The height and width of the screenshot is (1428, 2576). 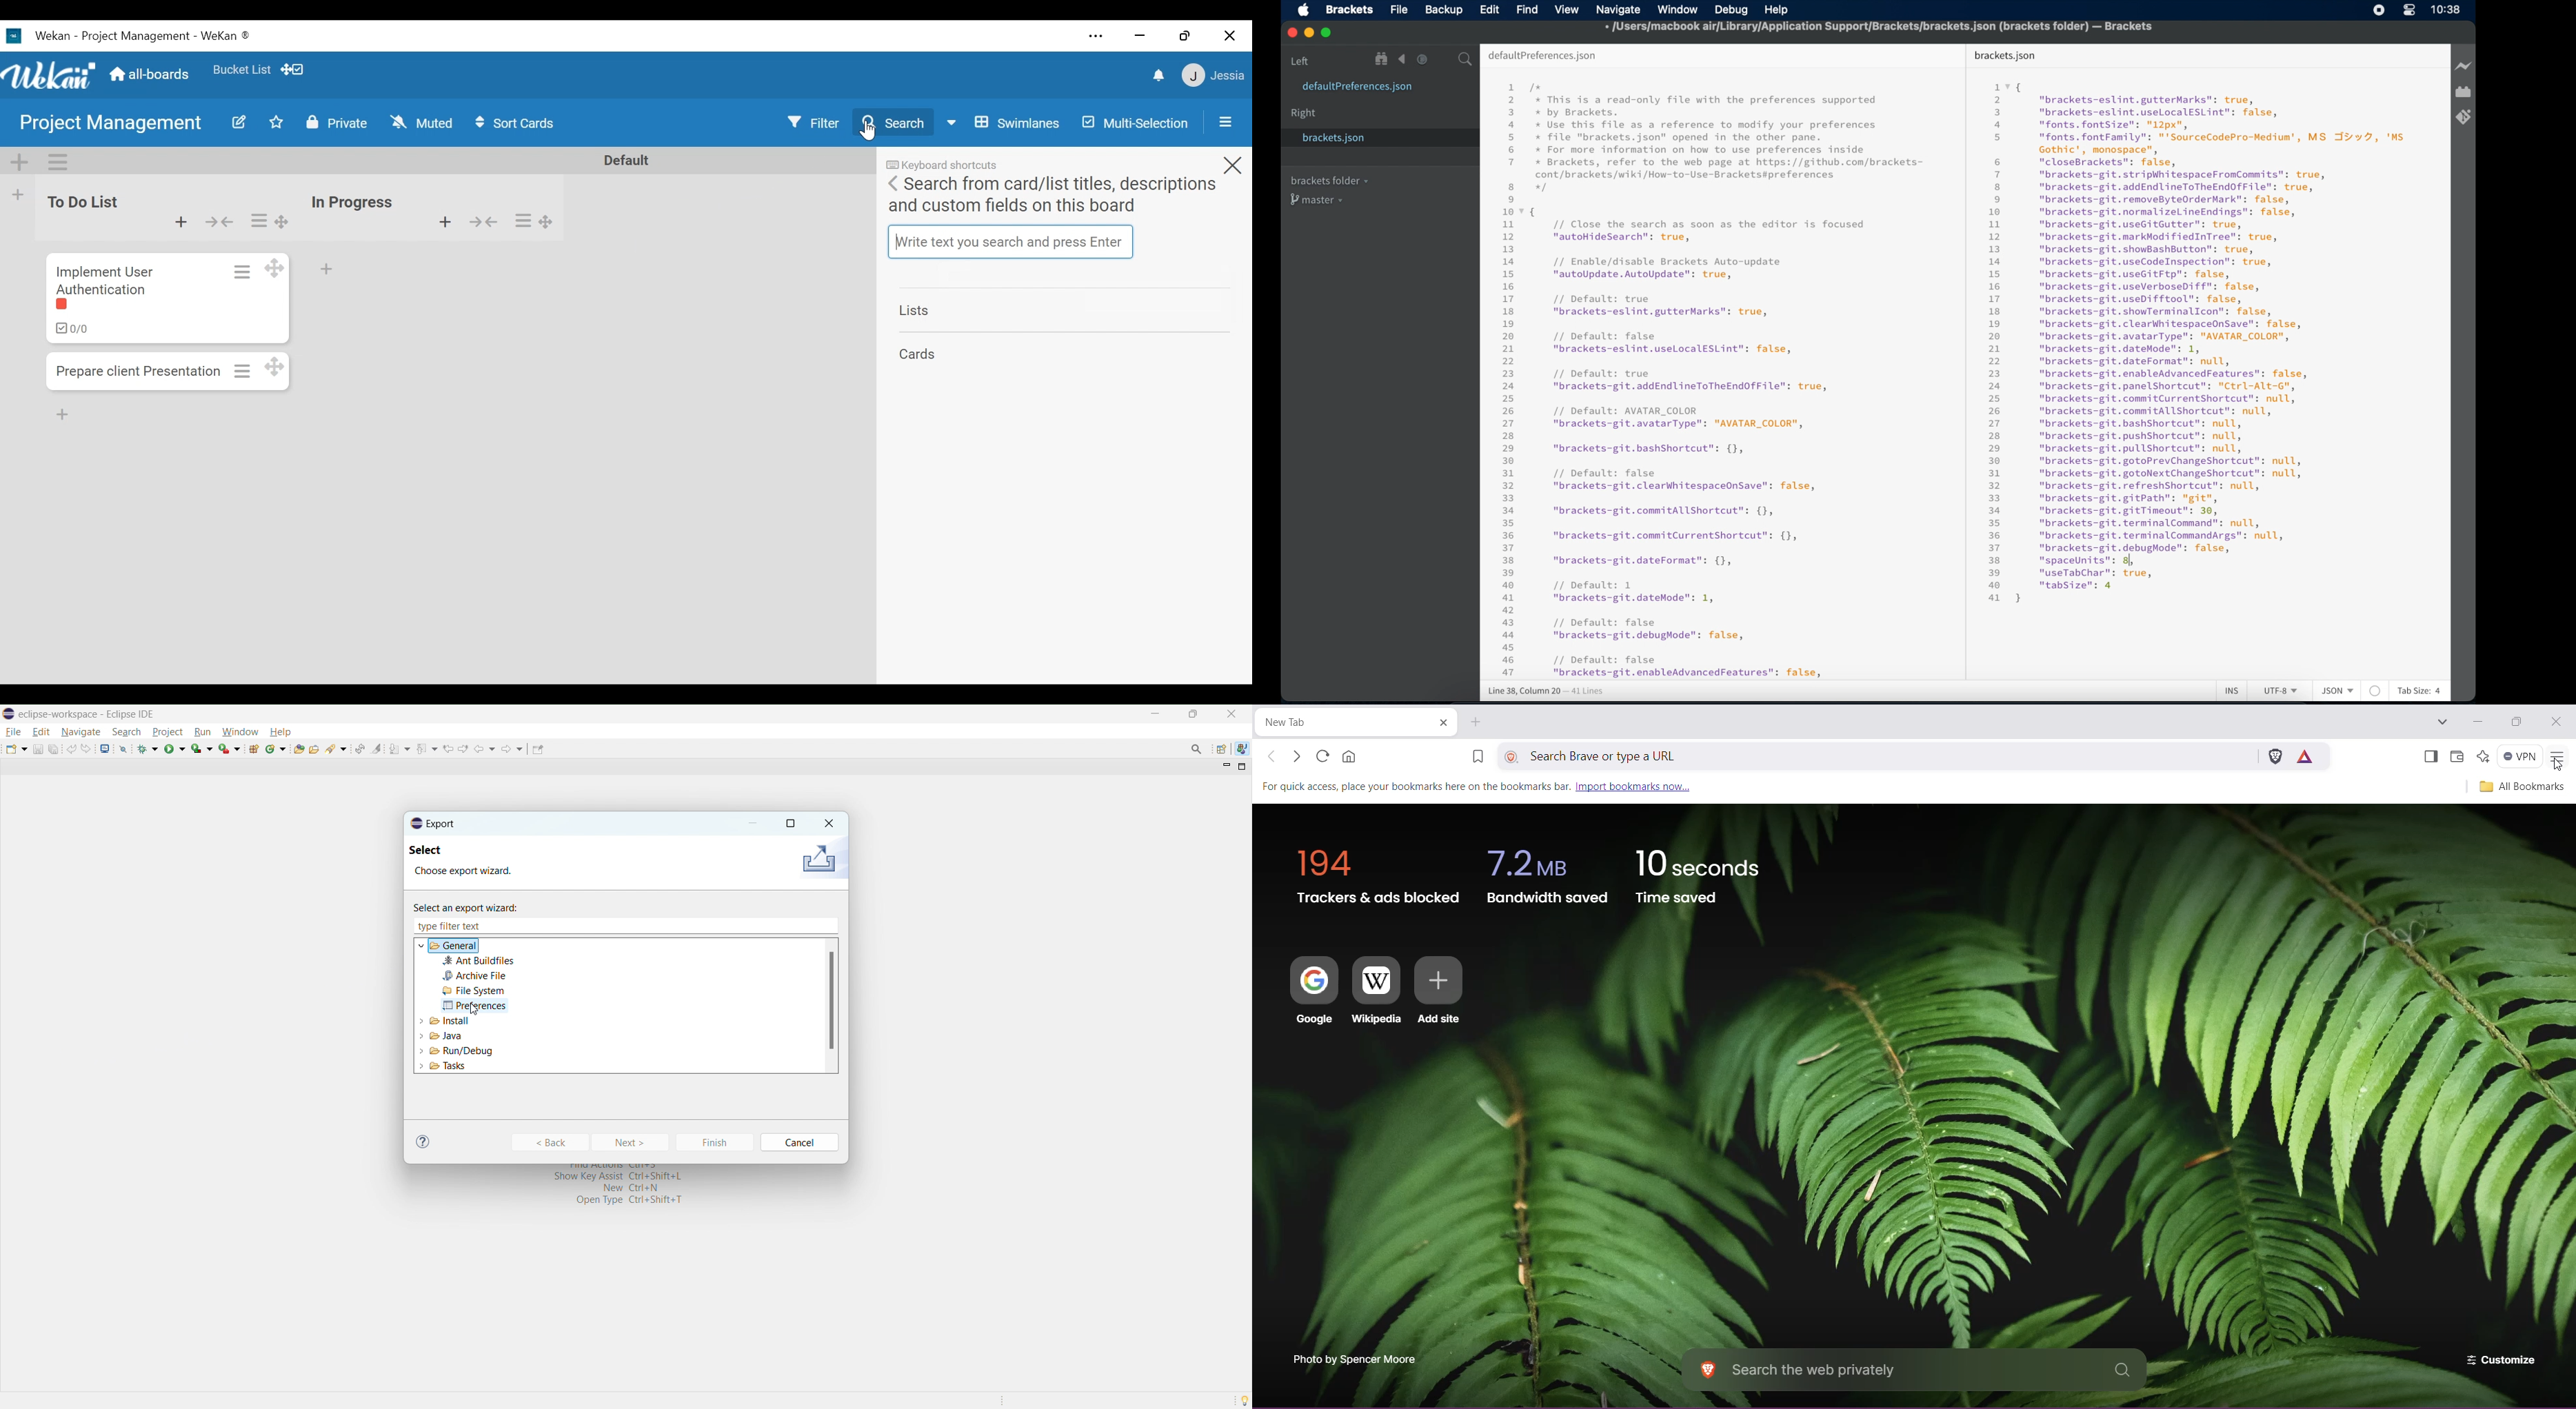 What do you see at coordinates (1133, 122) in the screenshot?
I see `Multi-selection` at bounding box center [1133, 122].